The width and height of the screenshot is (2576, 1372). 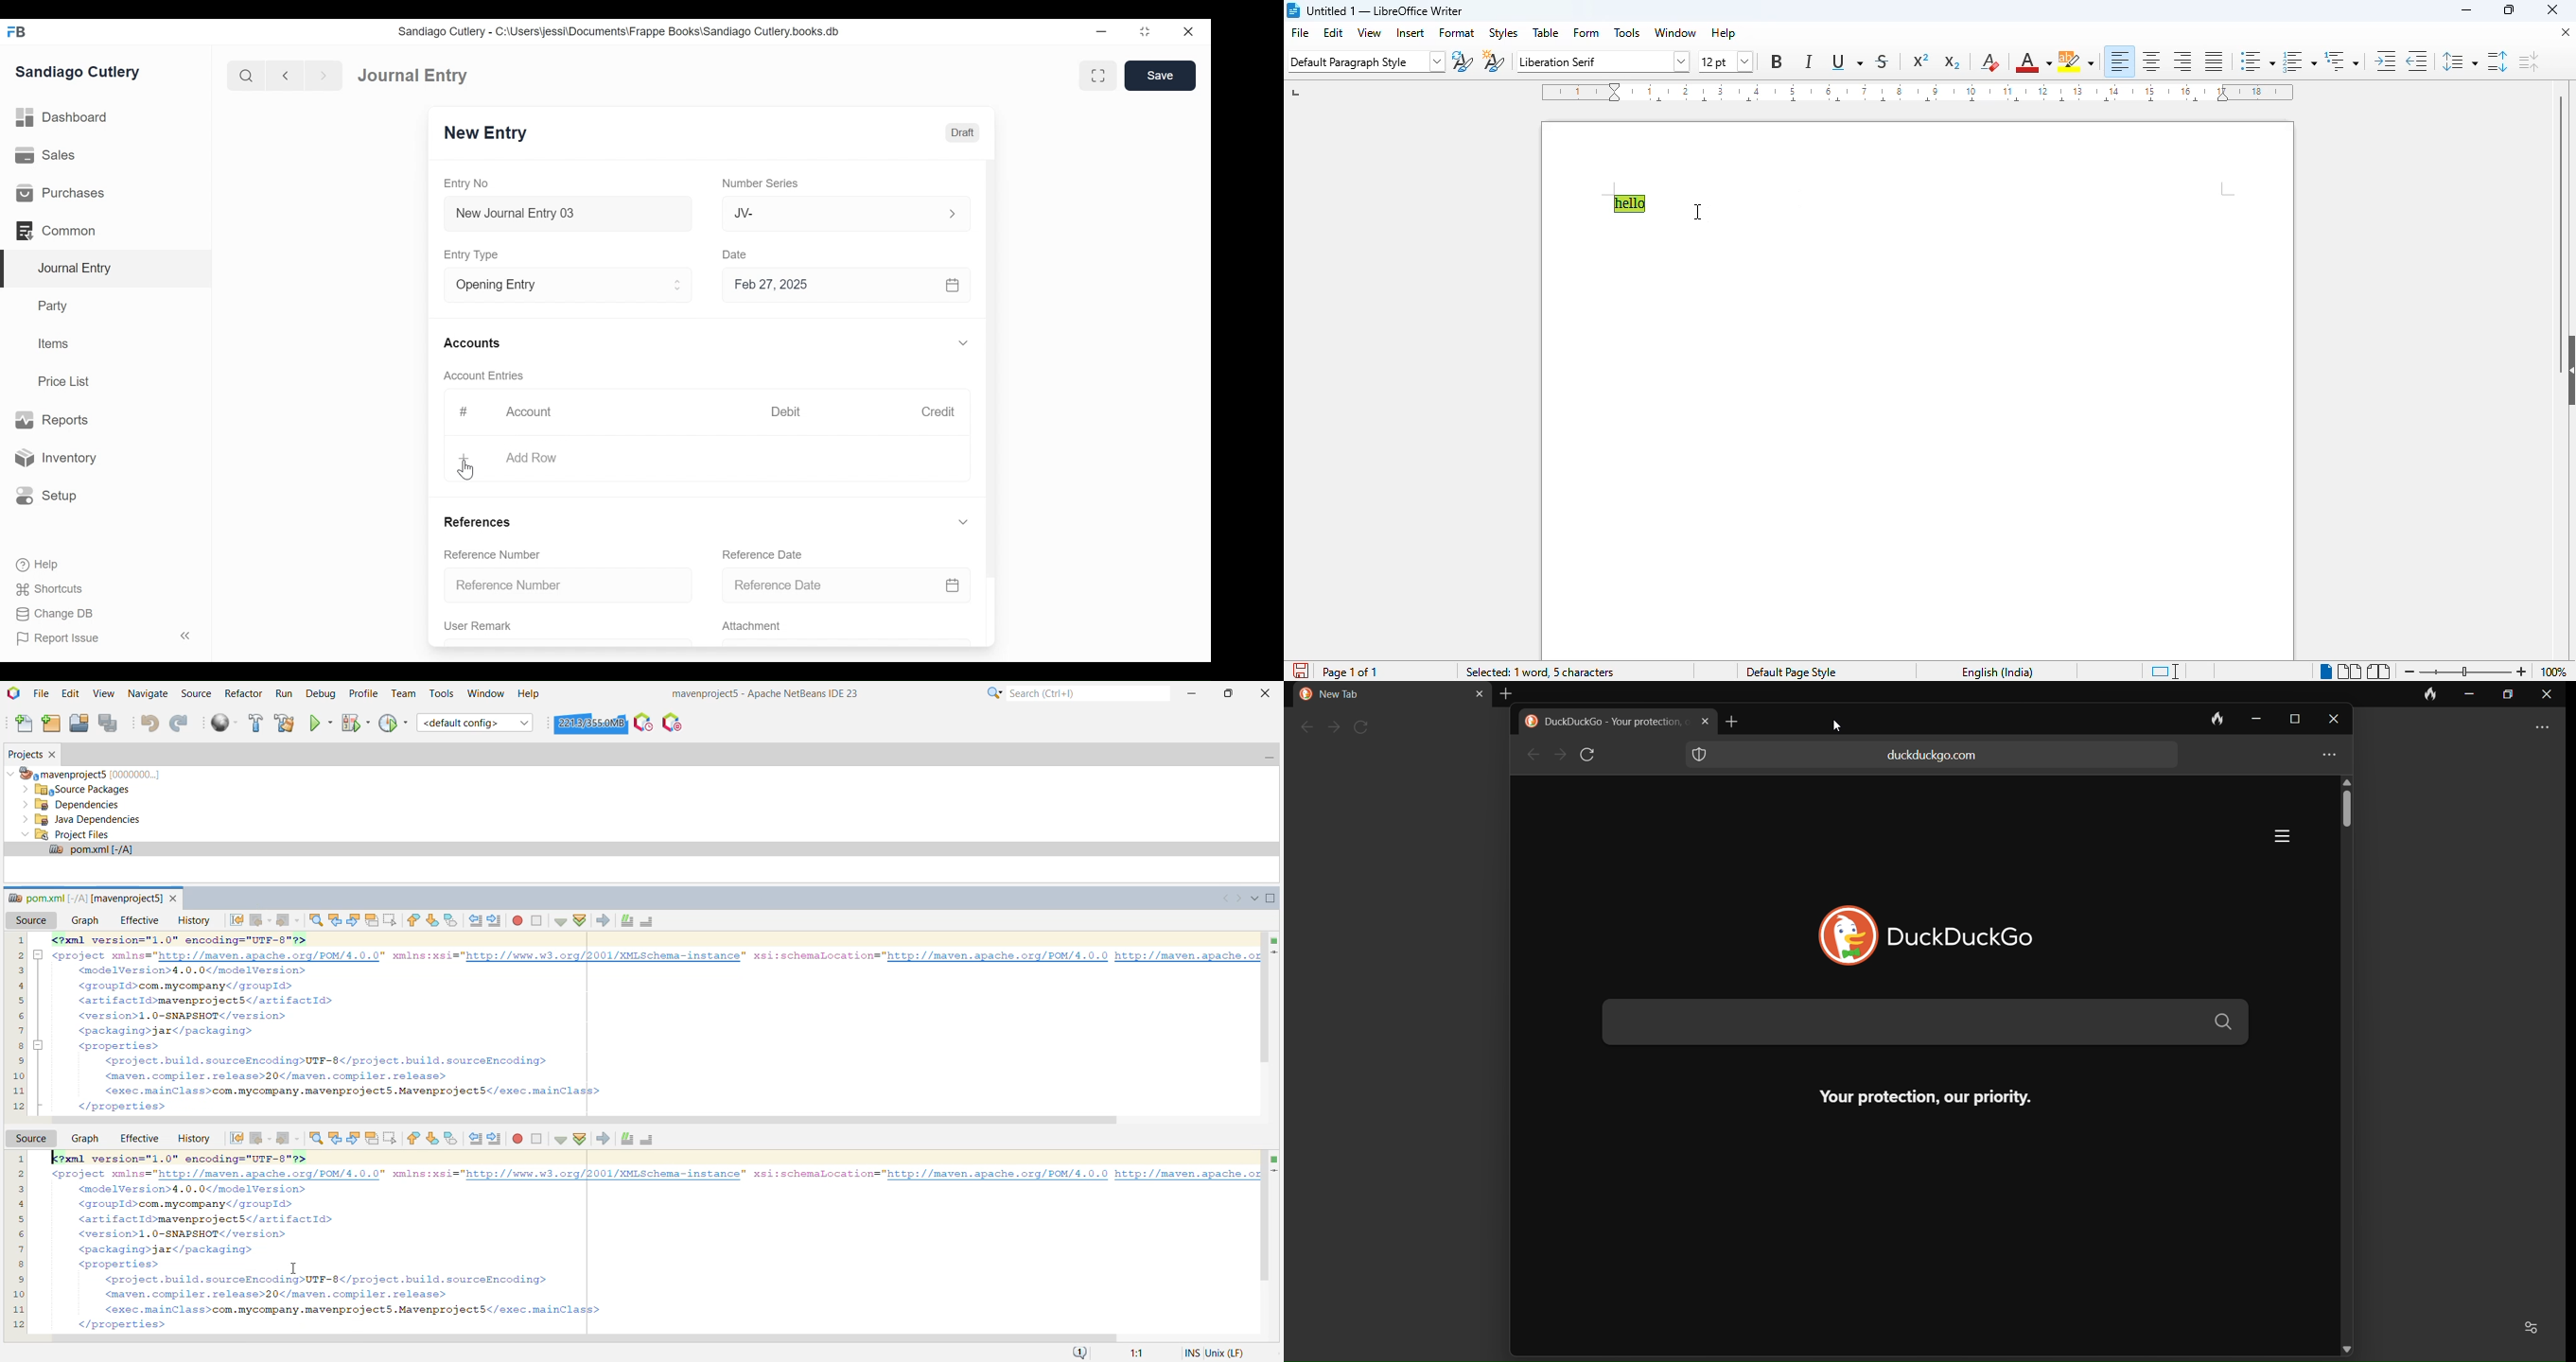 What do you see at coordinates (486, 627) in the screenshot?
I see `User Remark` at bounding box center [486, 627].